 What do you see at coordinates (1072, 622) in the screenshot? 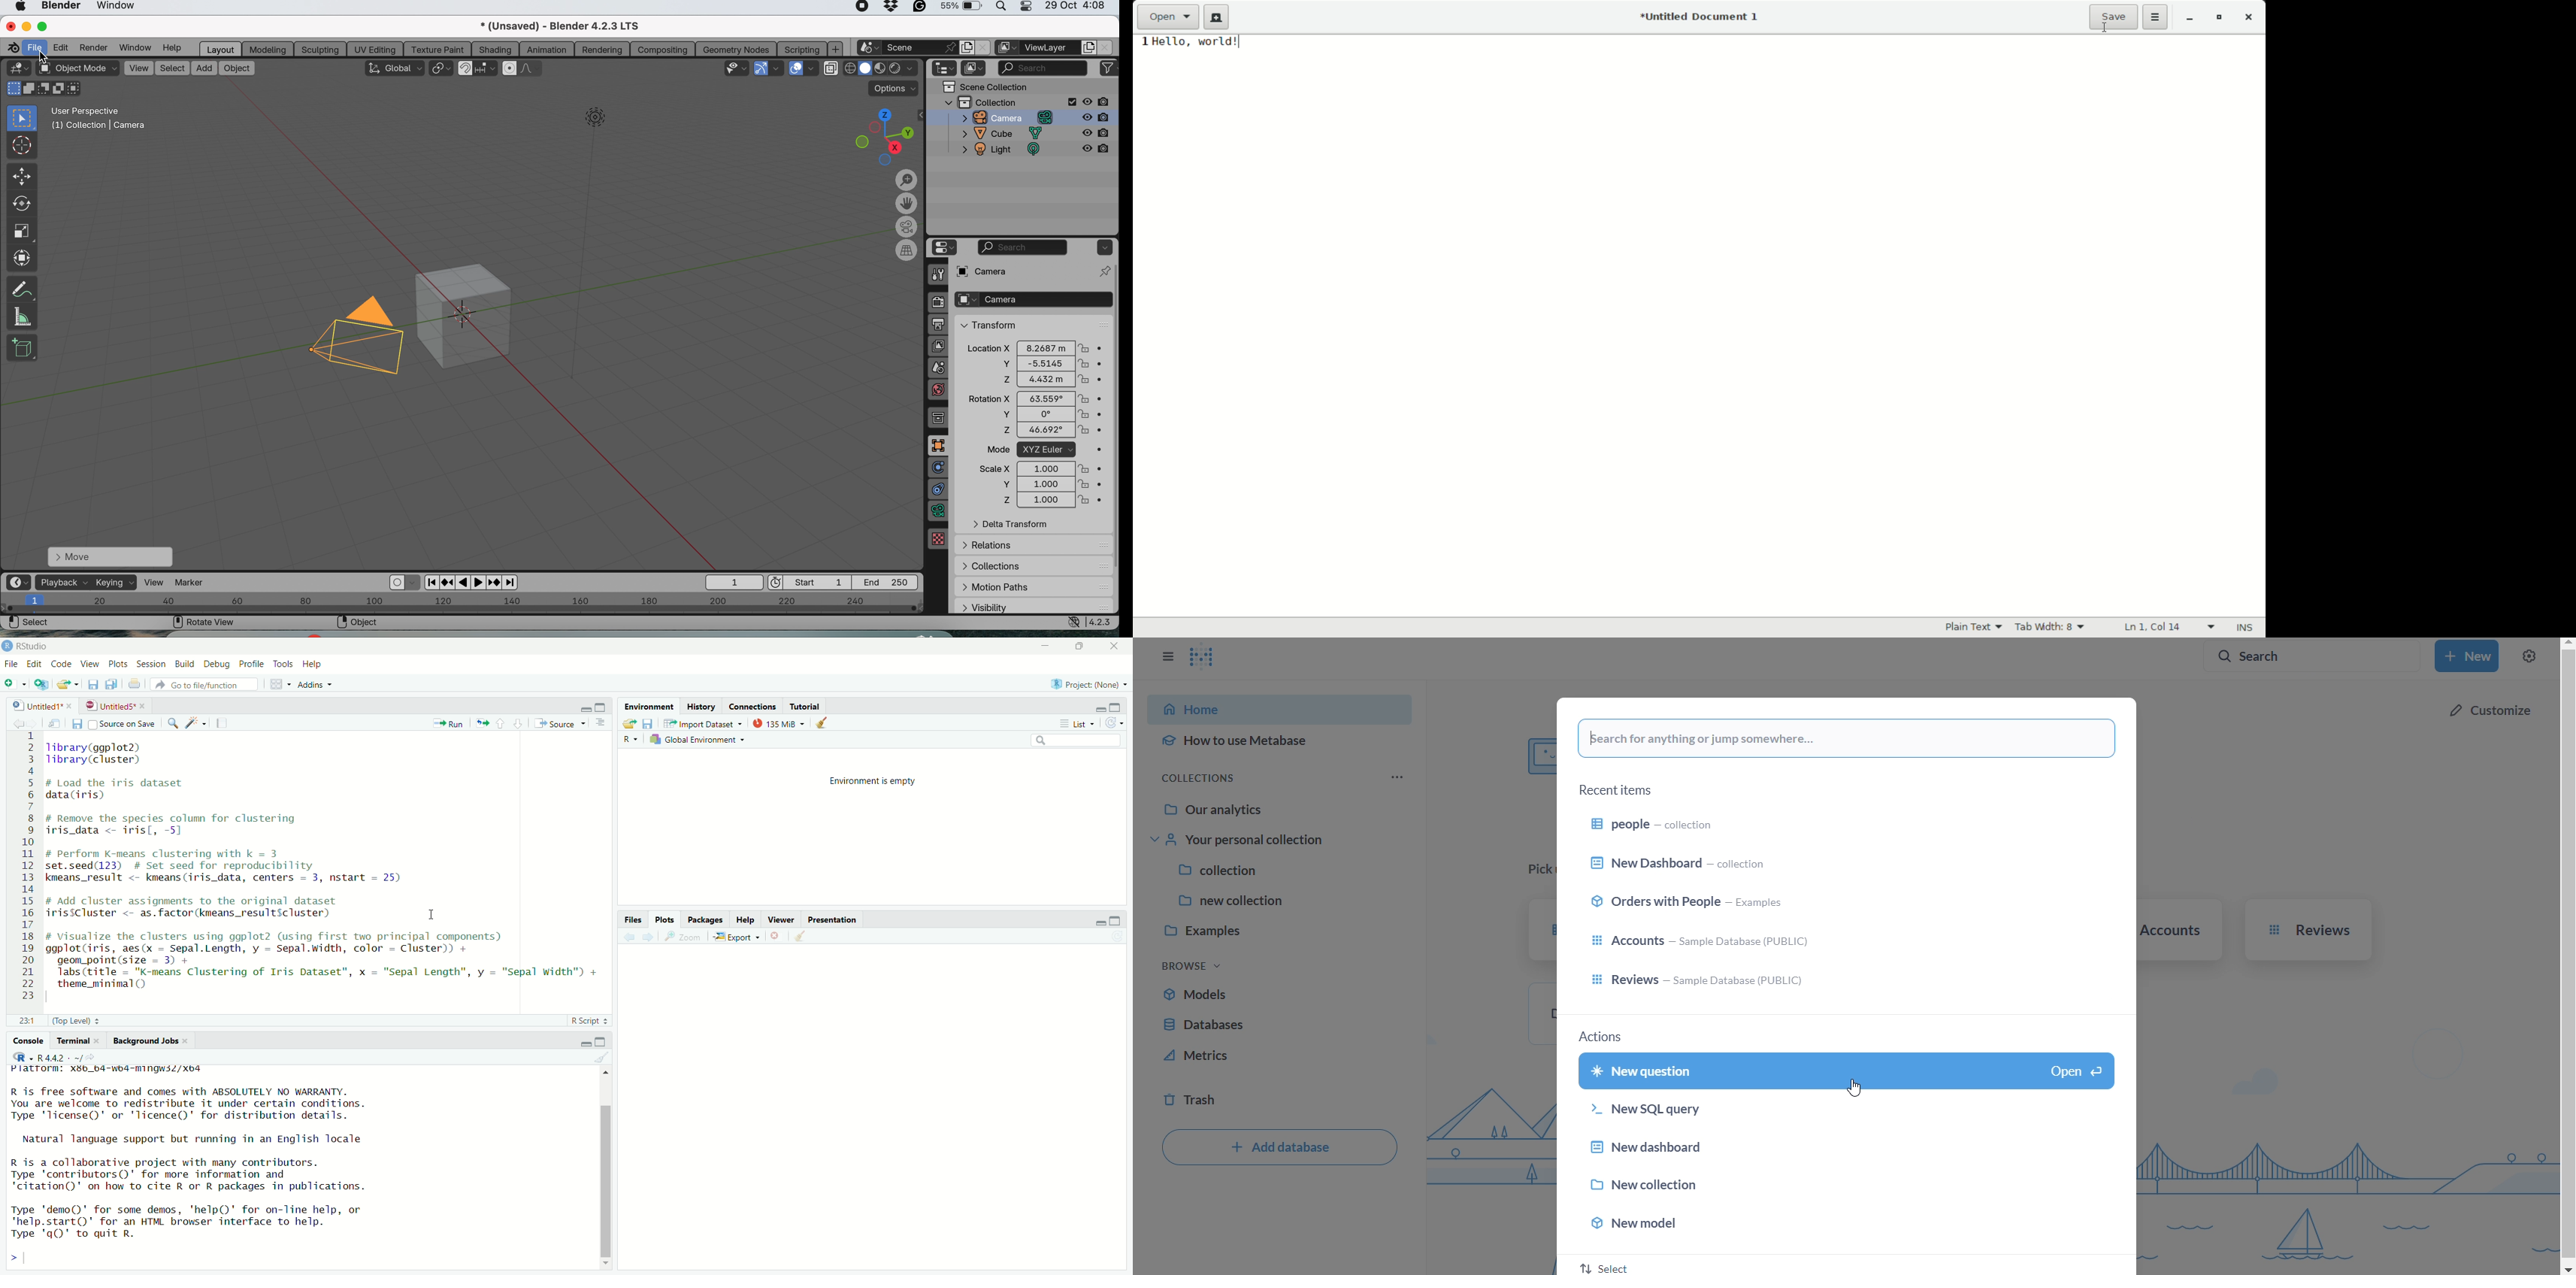
I see `network settings` at bounding box center [1072, 622].